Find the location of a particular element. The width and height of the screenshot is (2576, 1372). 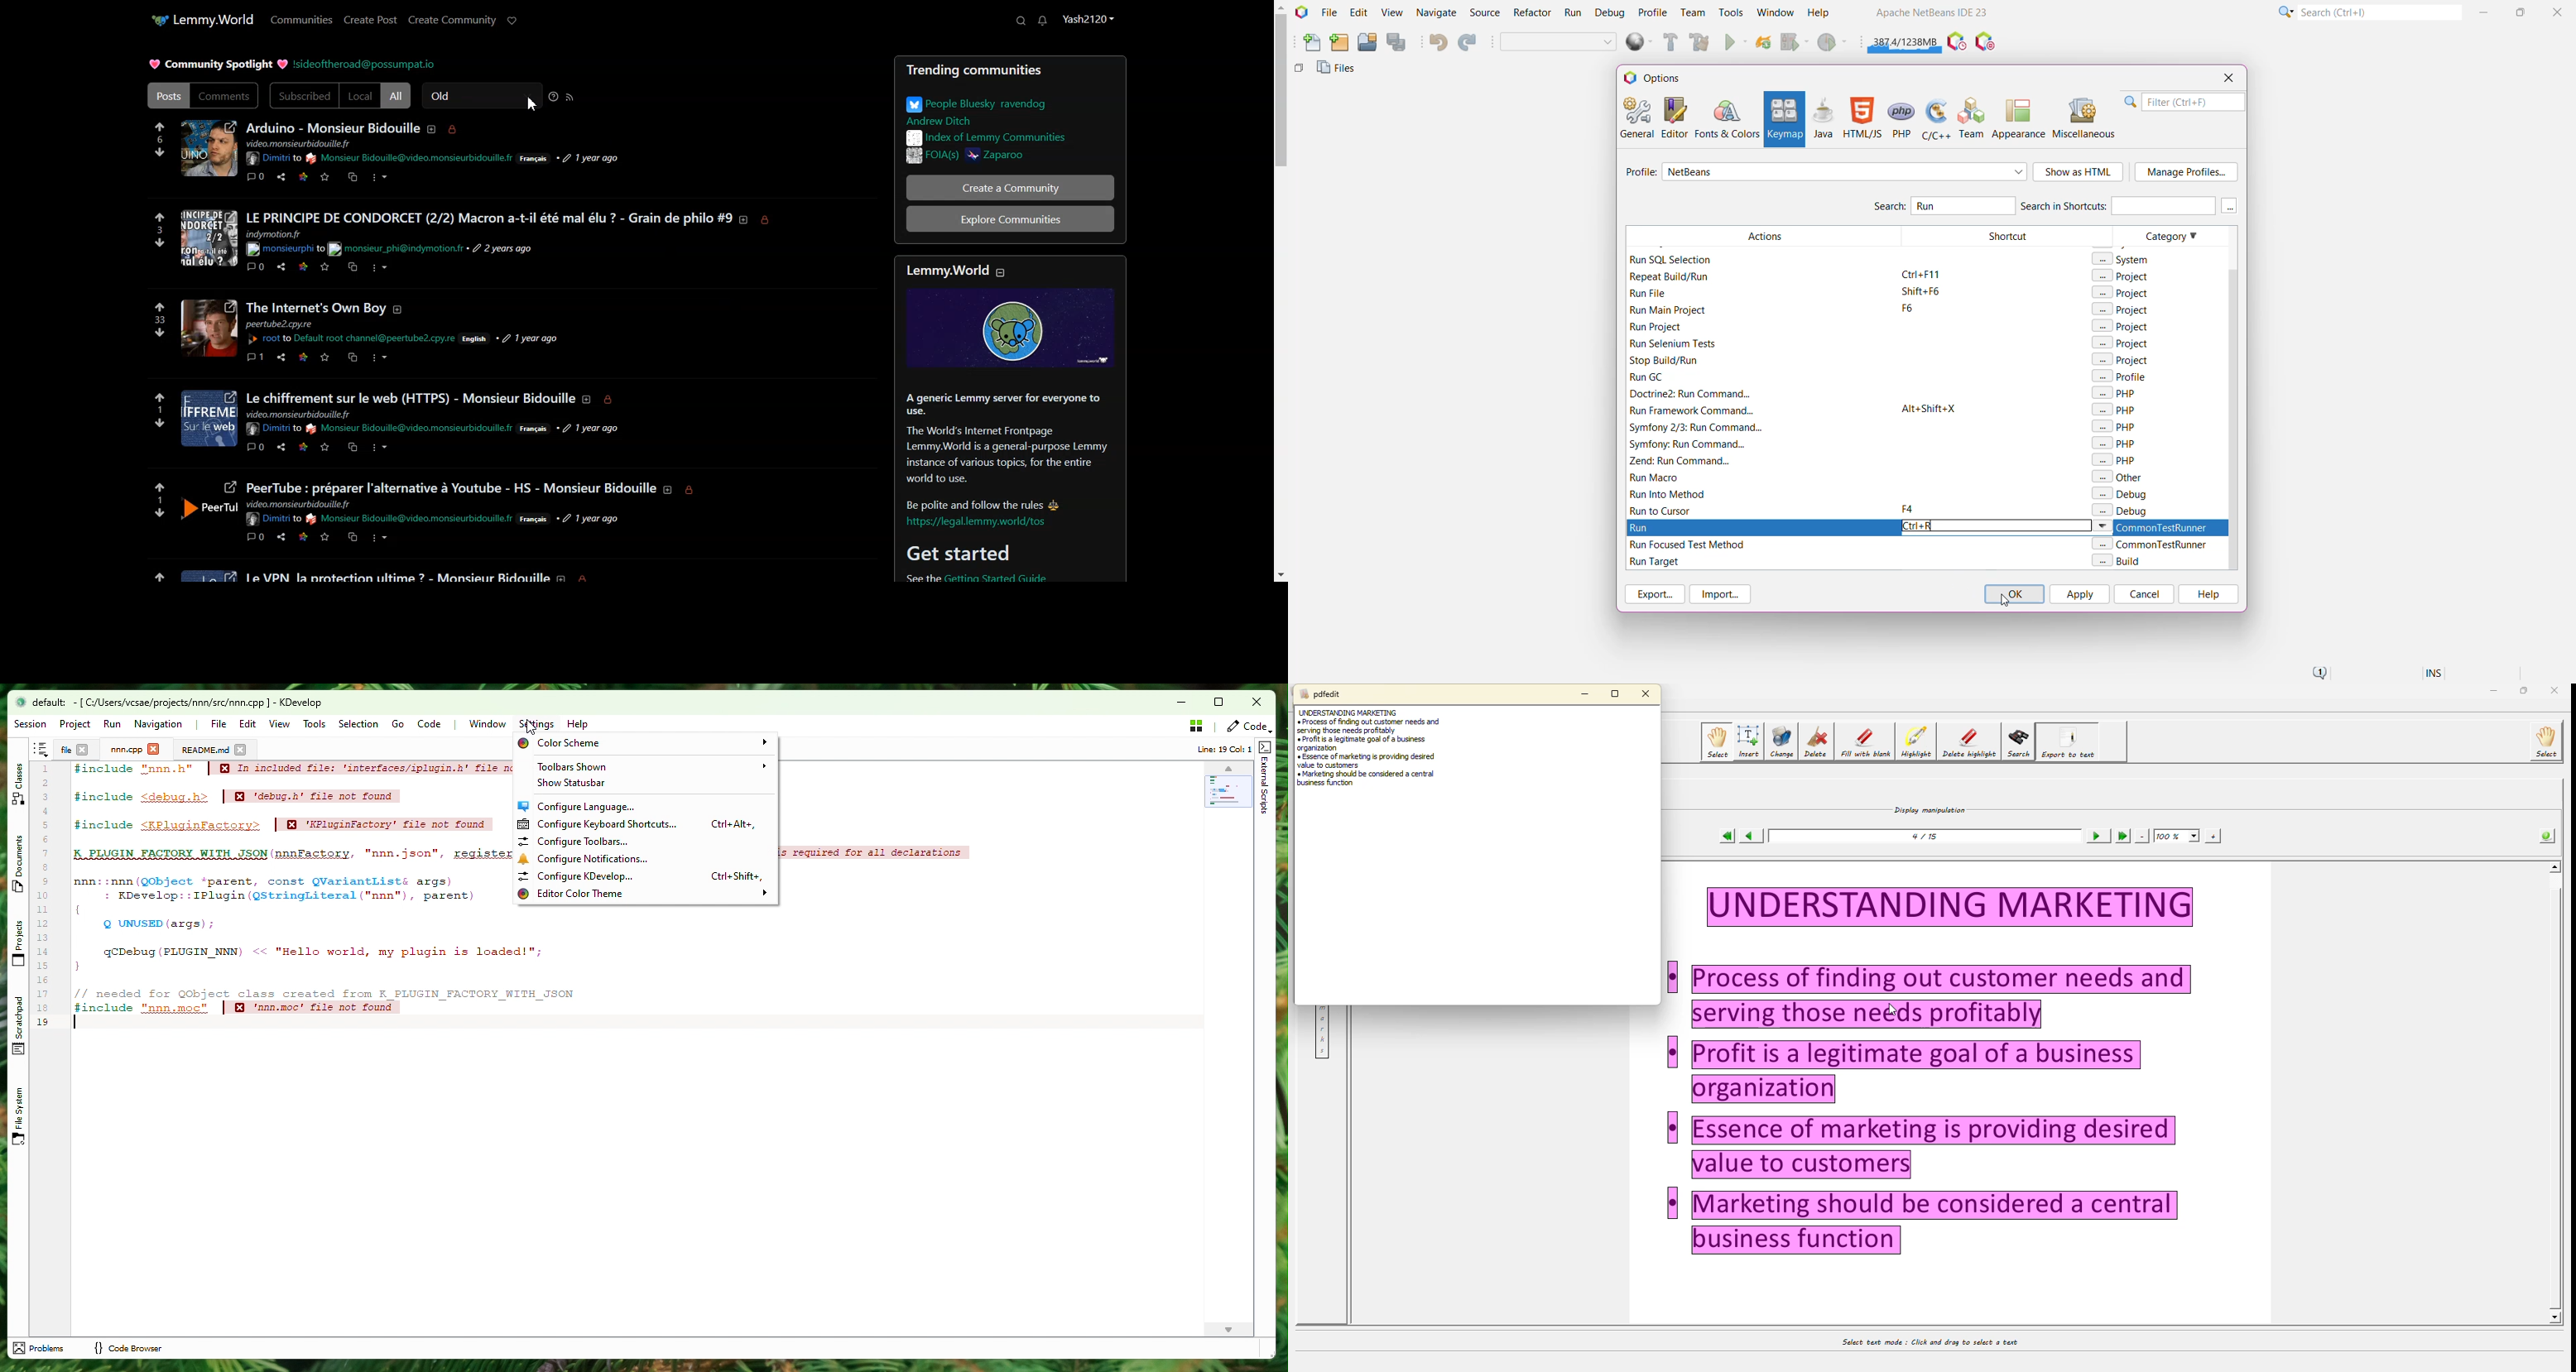

locked is located at coordinates (609, 400).